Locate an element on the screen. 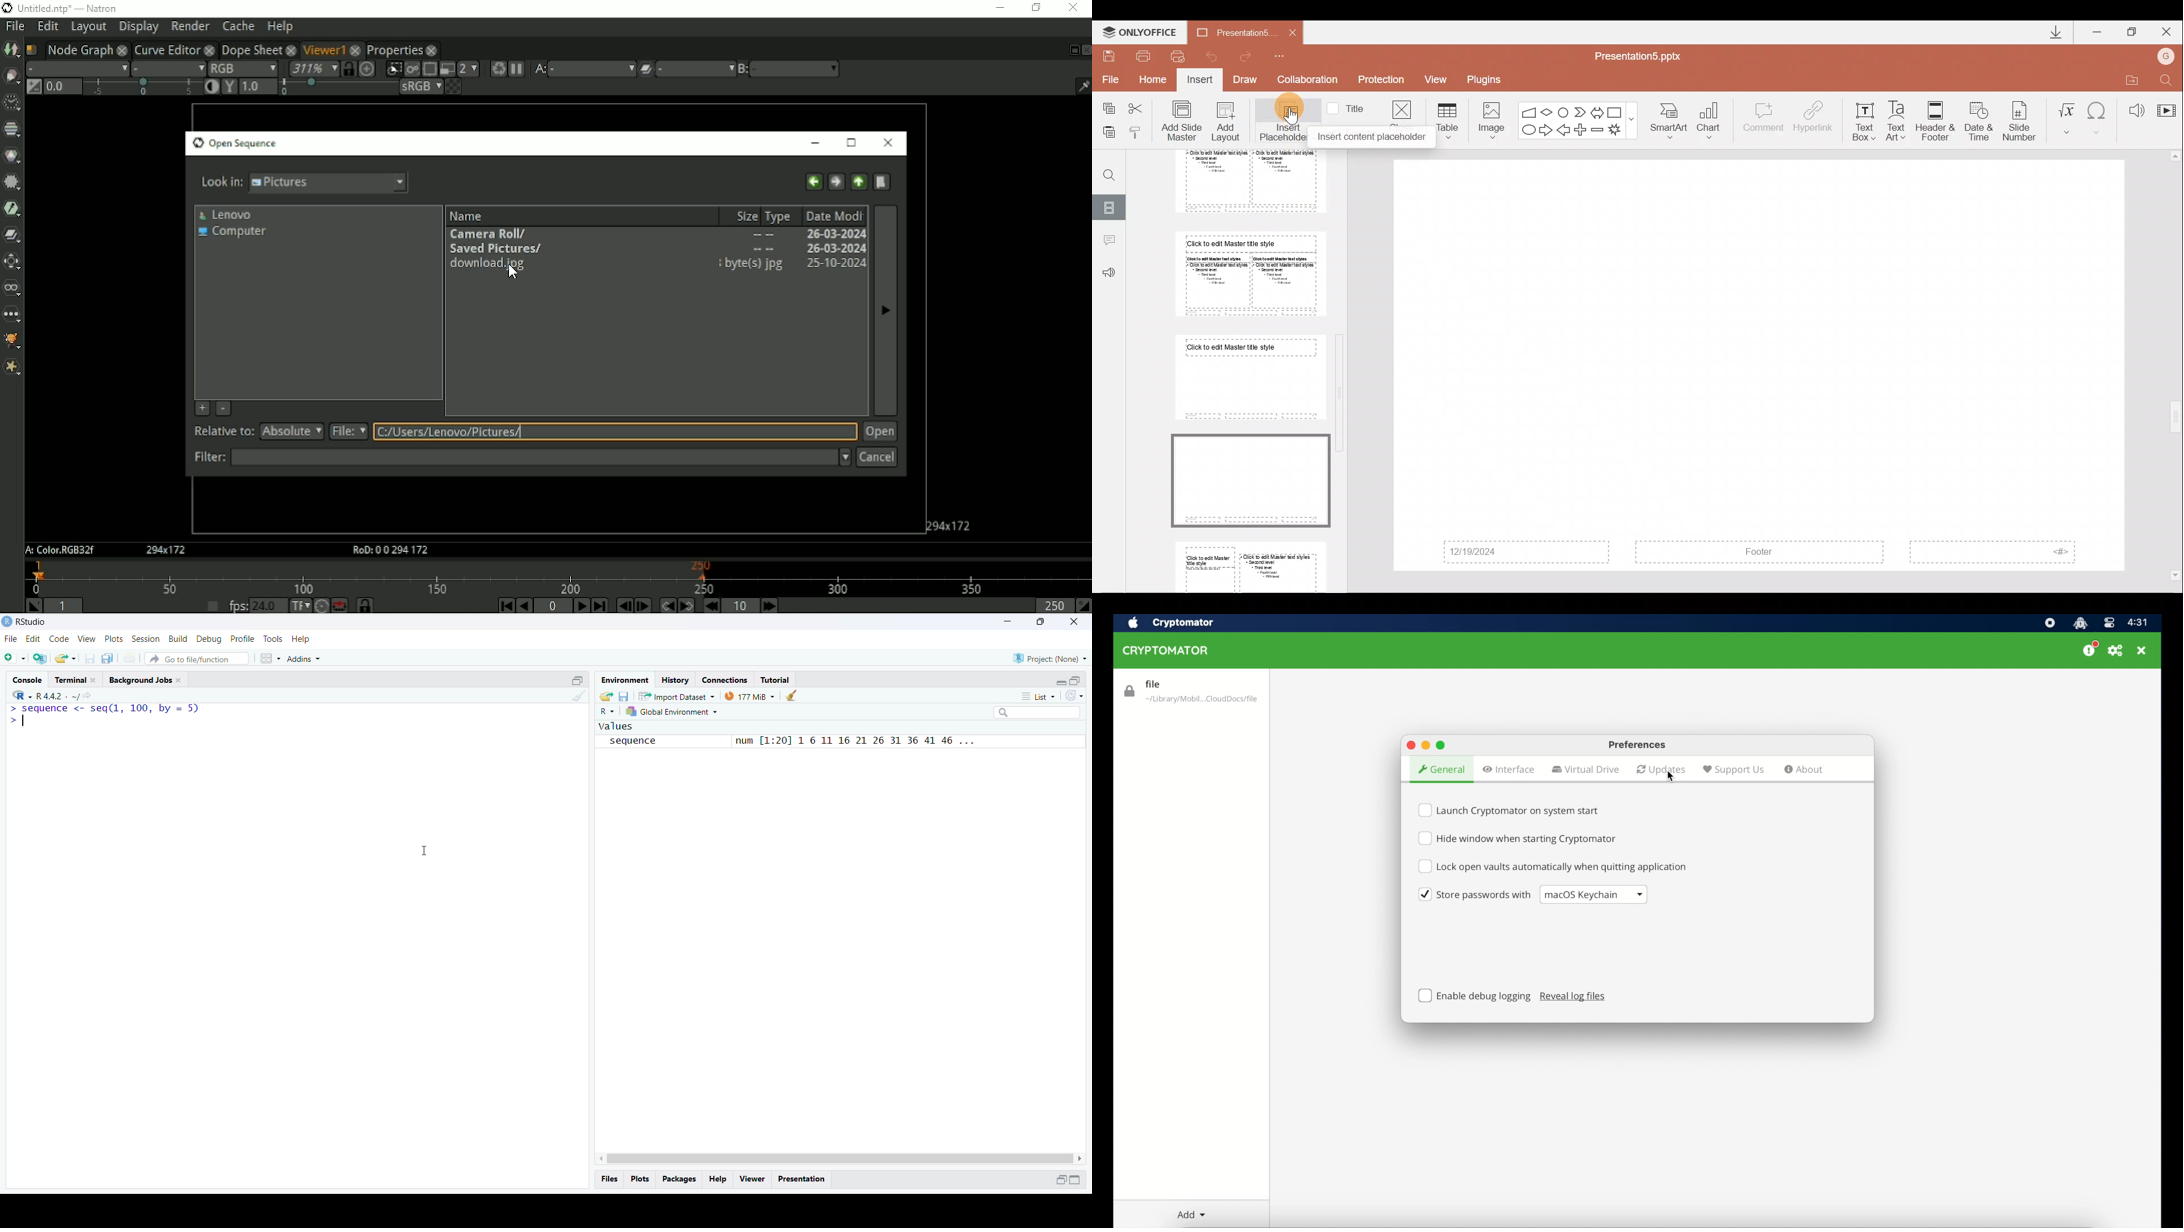  Copy is located at coordinates (1105, 108).